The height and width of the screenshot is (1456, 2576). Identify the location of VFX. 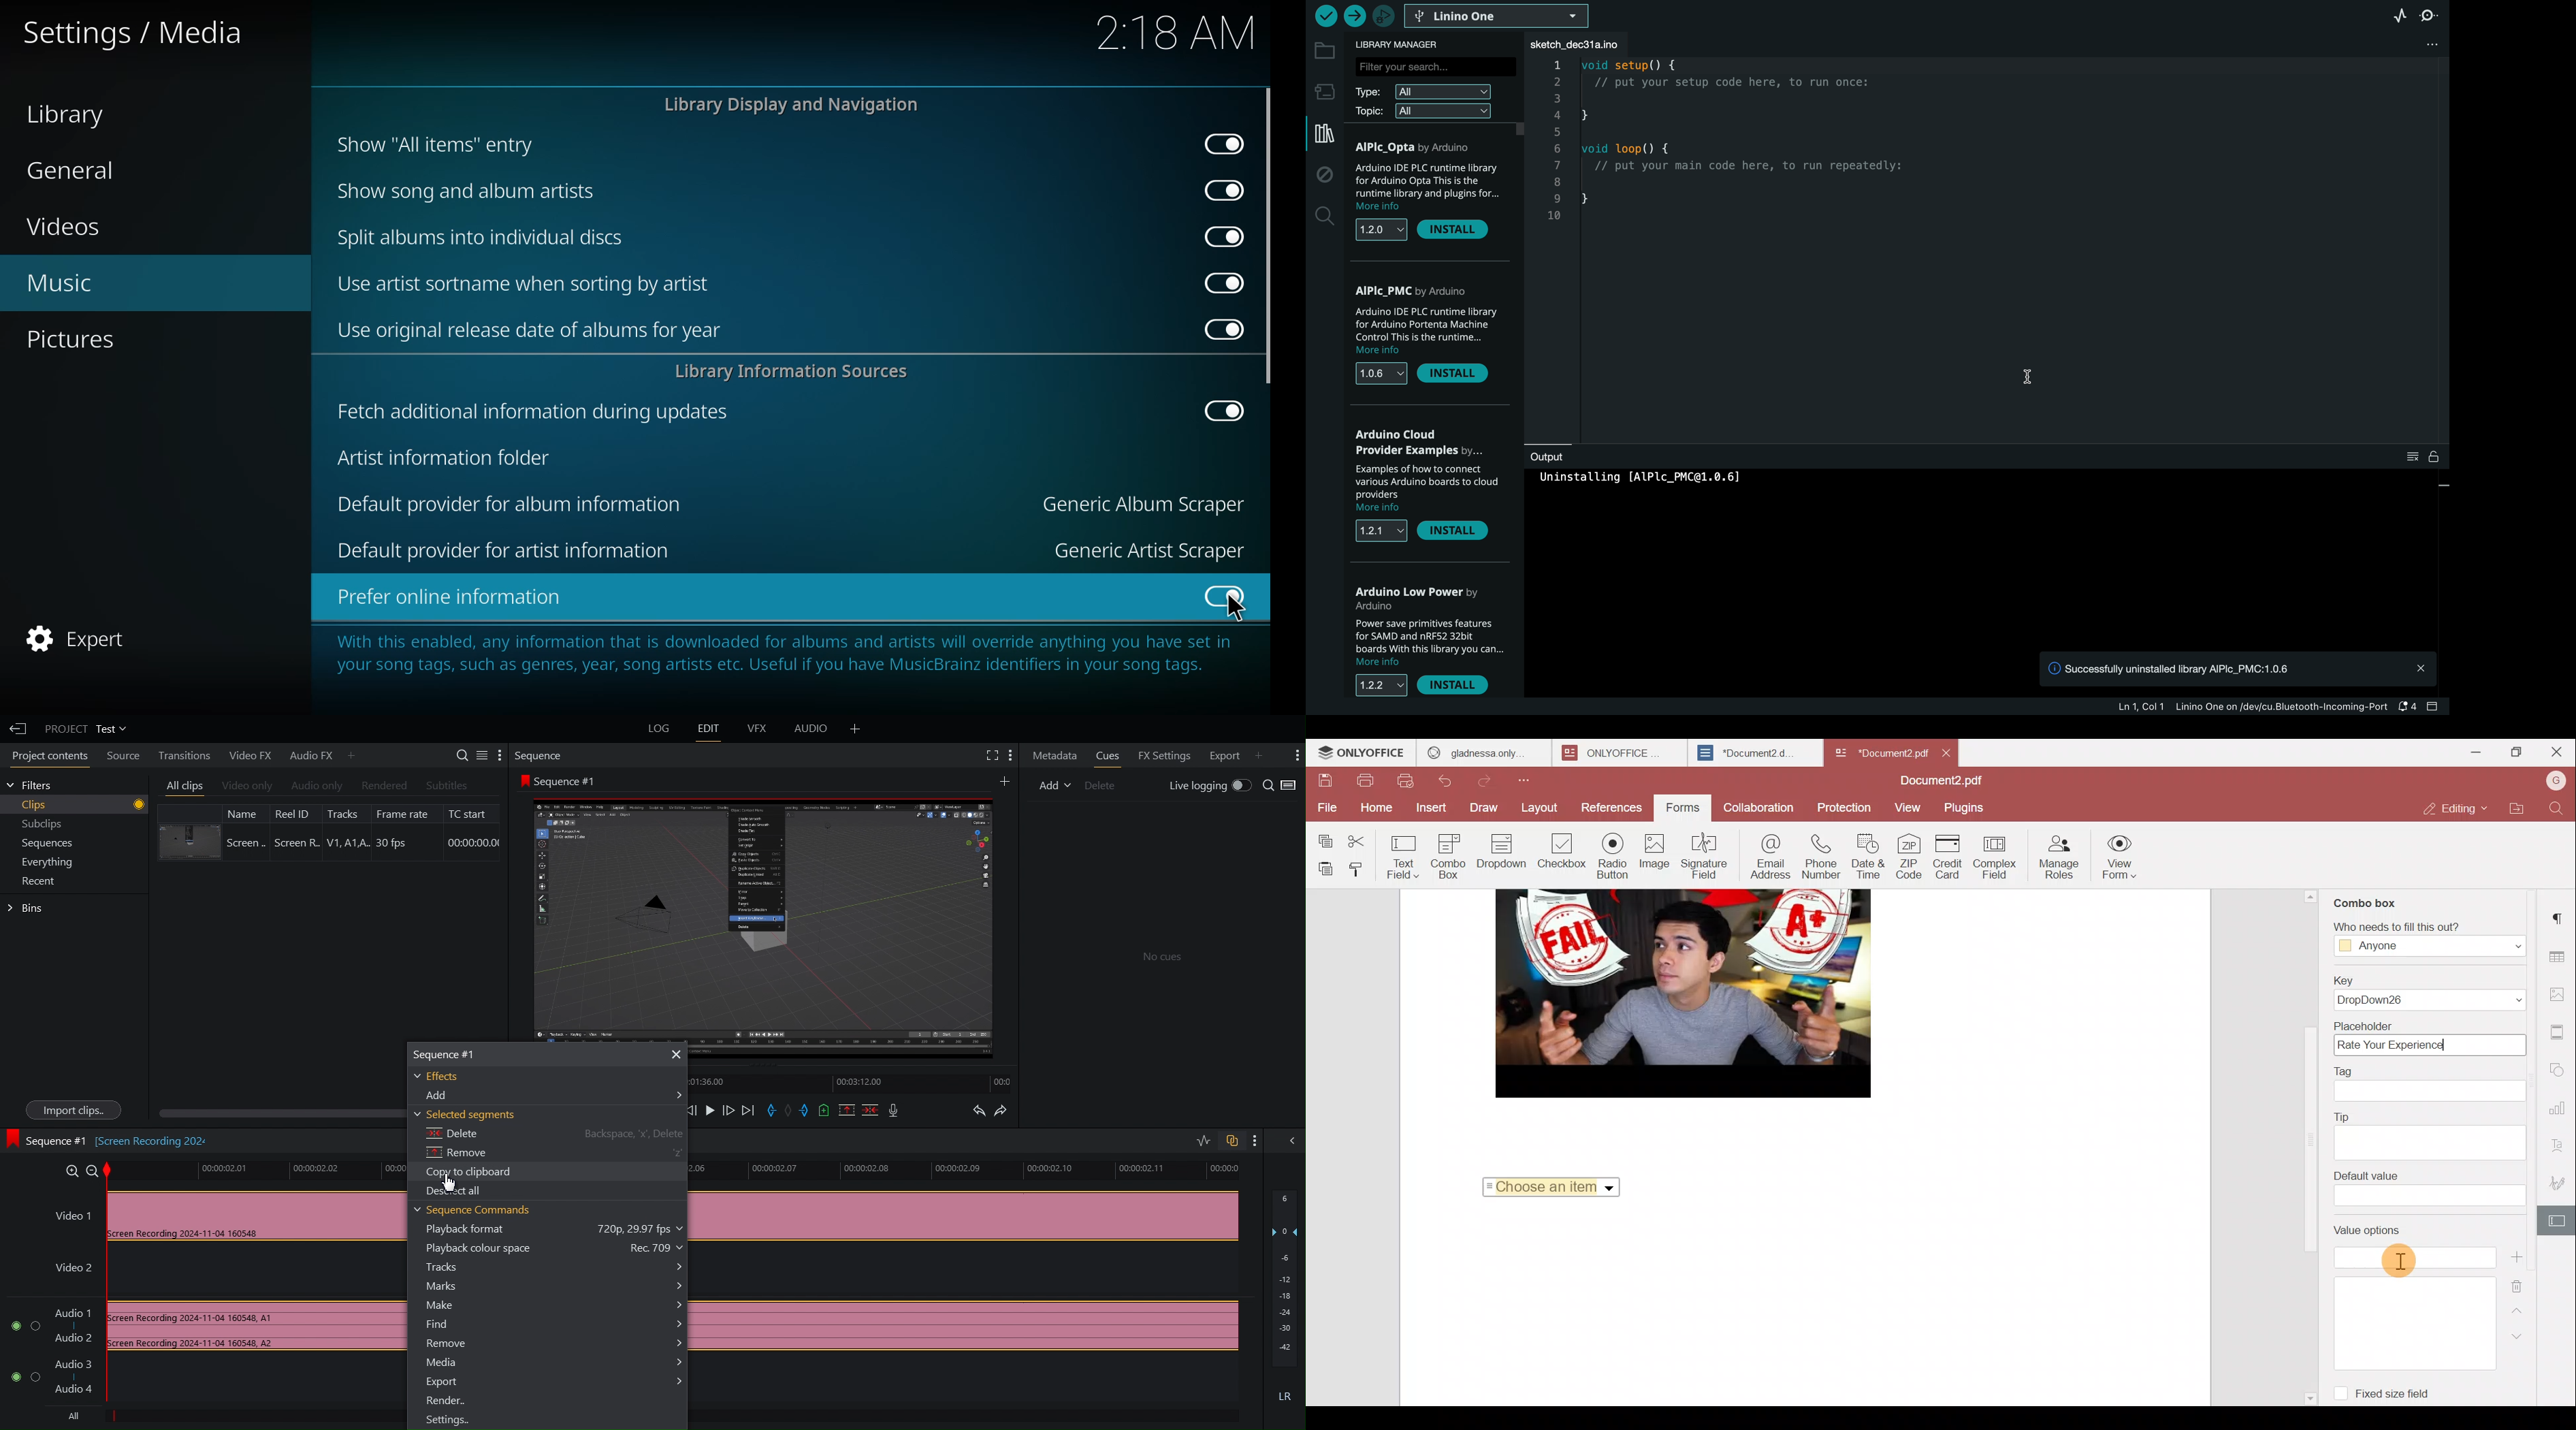
(758, 729).